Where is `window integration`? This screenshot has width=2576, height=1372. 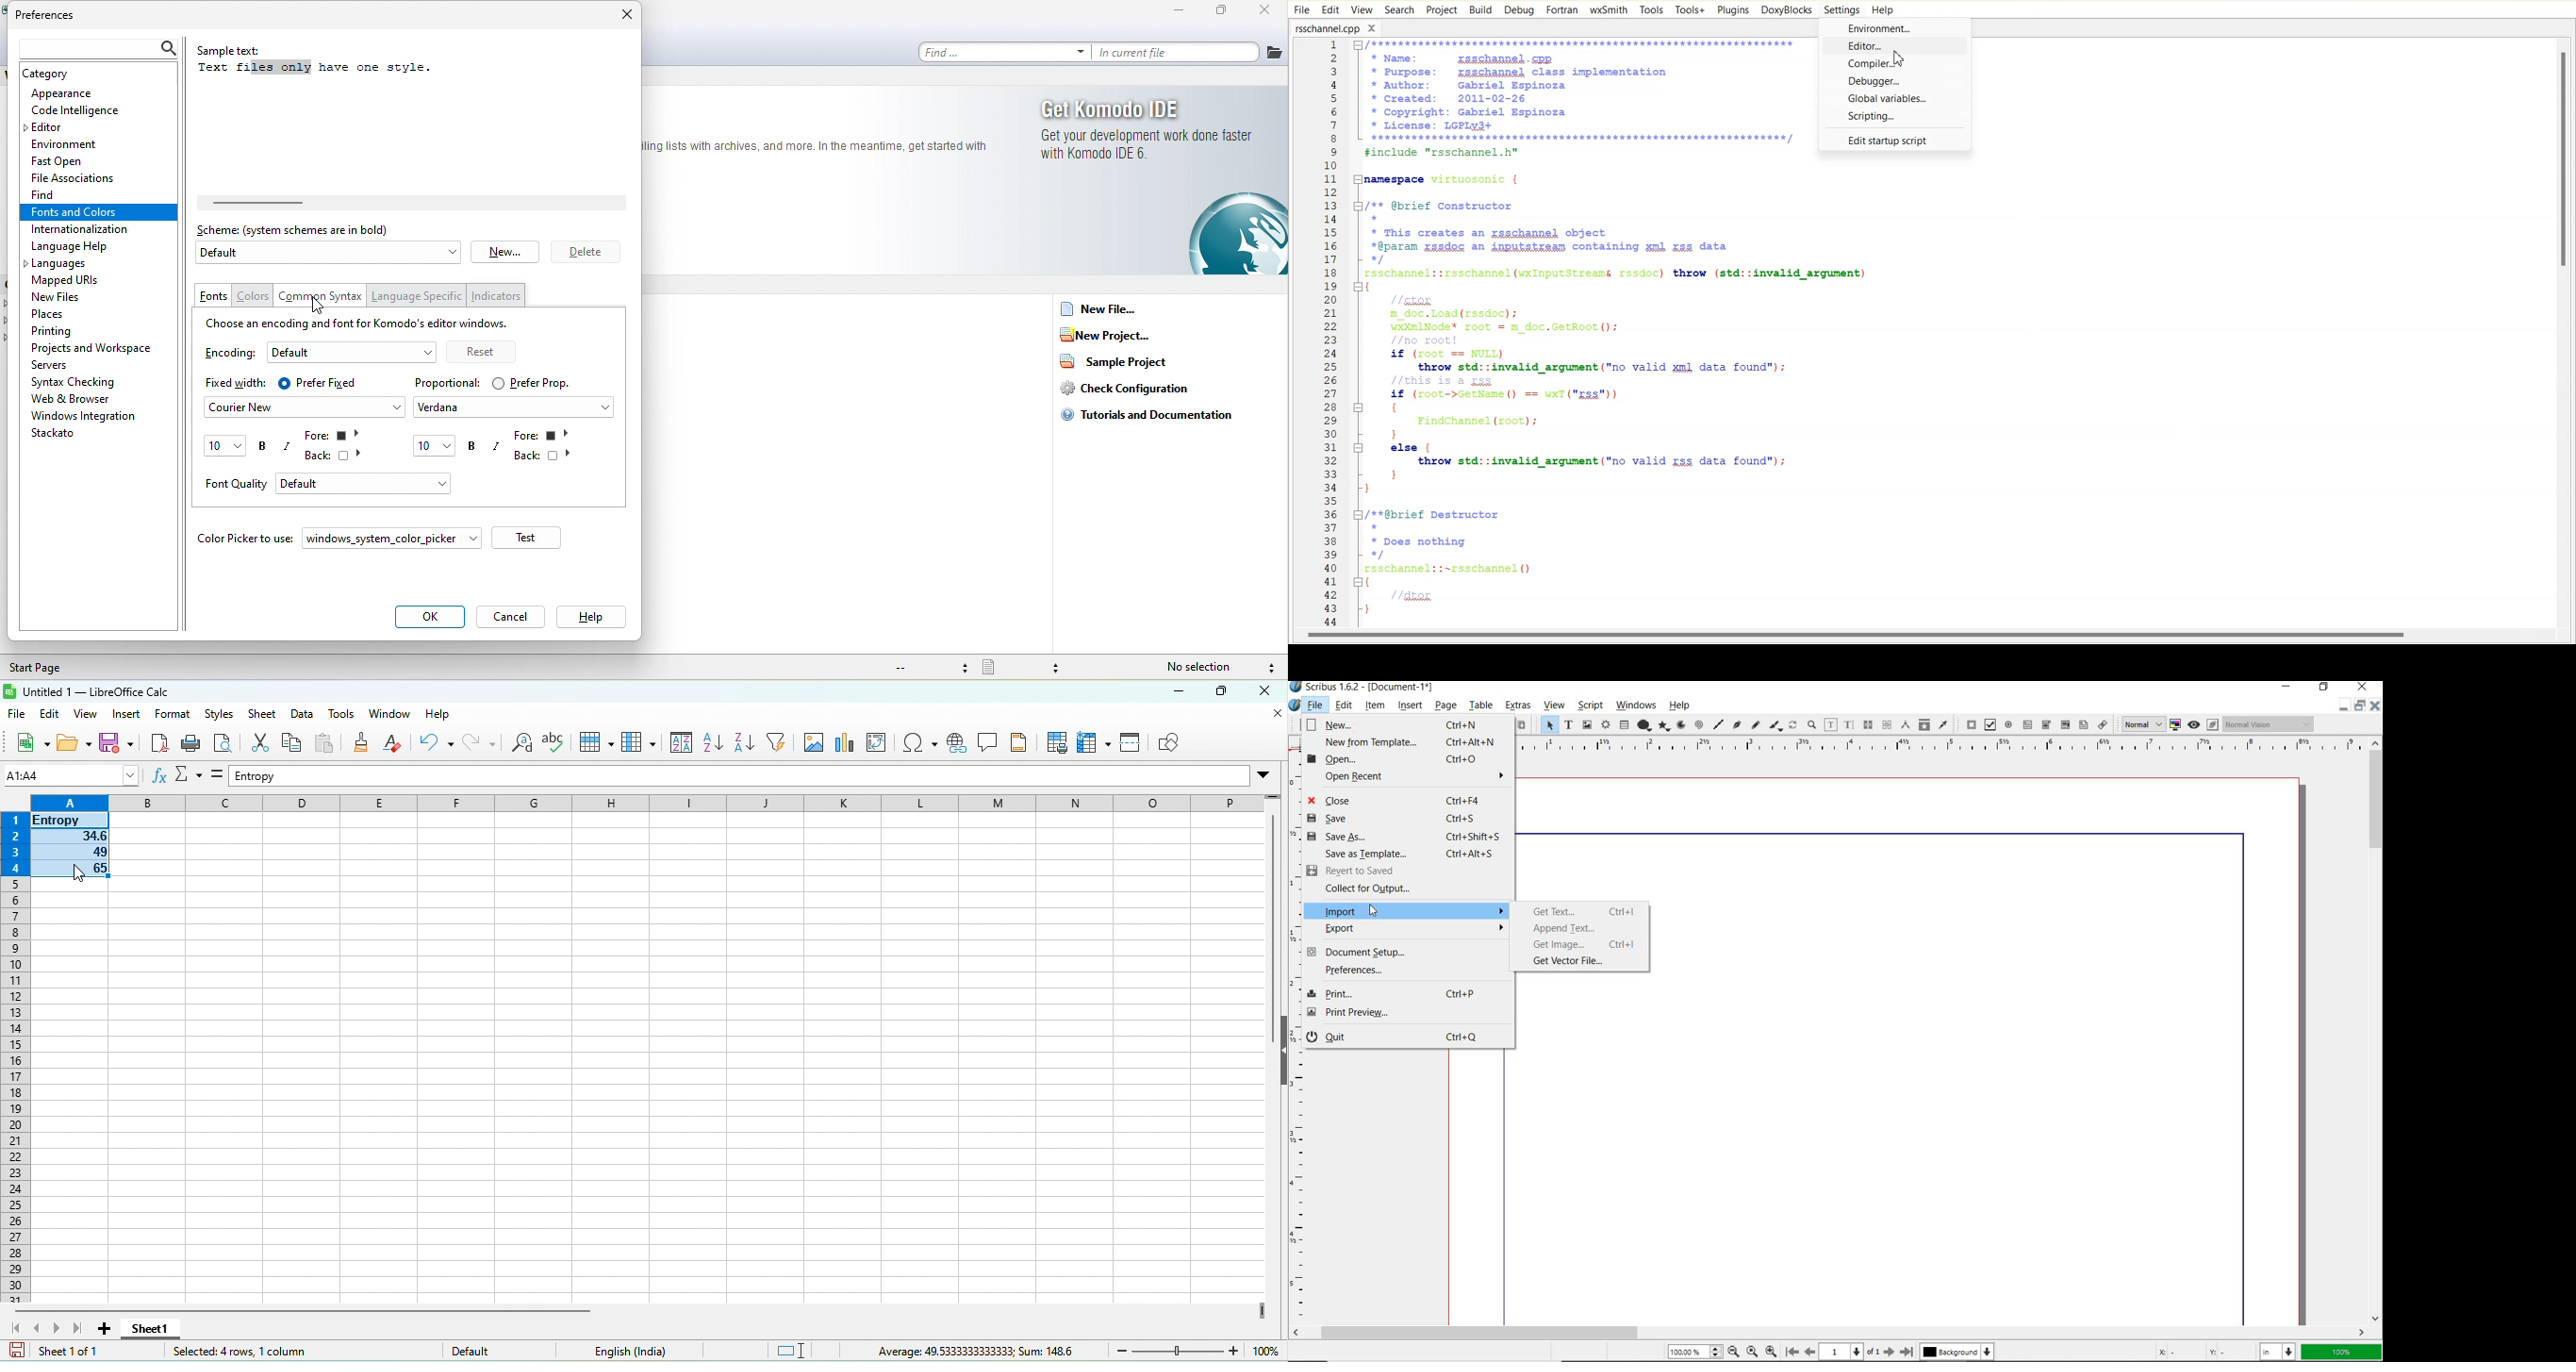 window integration is located at coordinates (90, 417).